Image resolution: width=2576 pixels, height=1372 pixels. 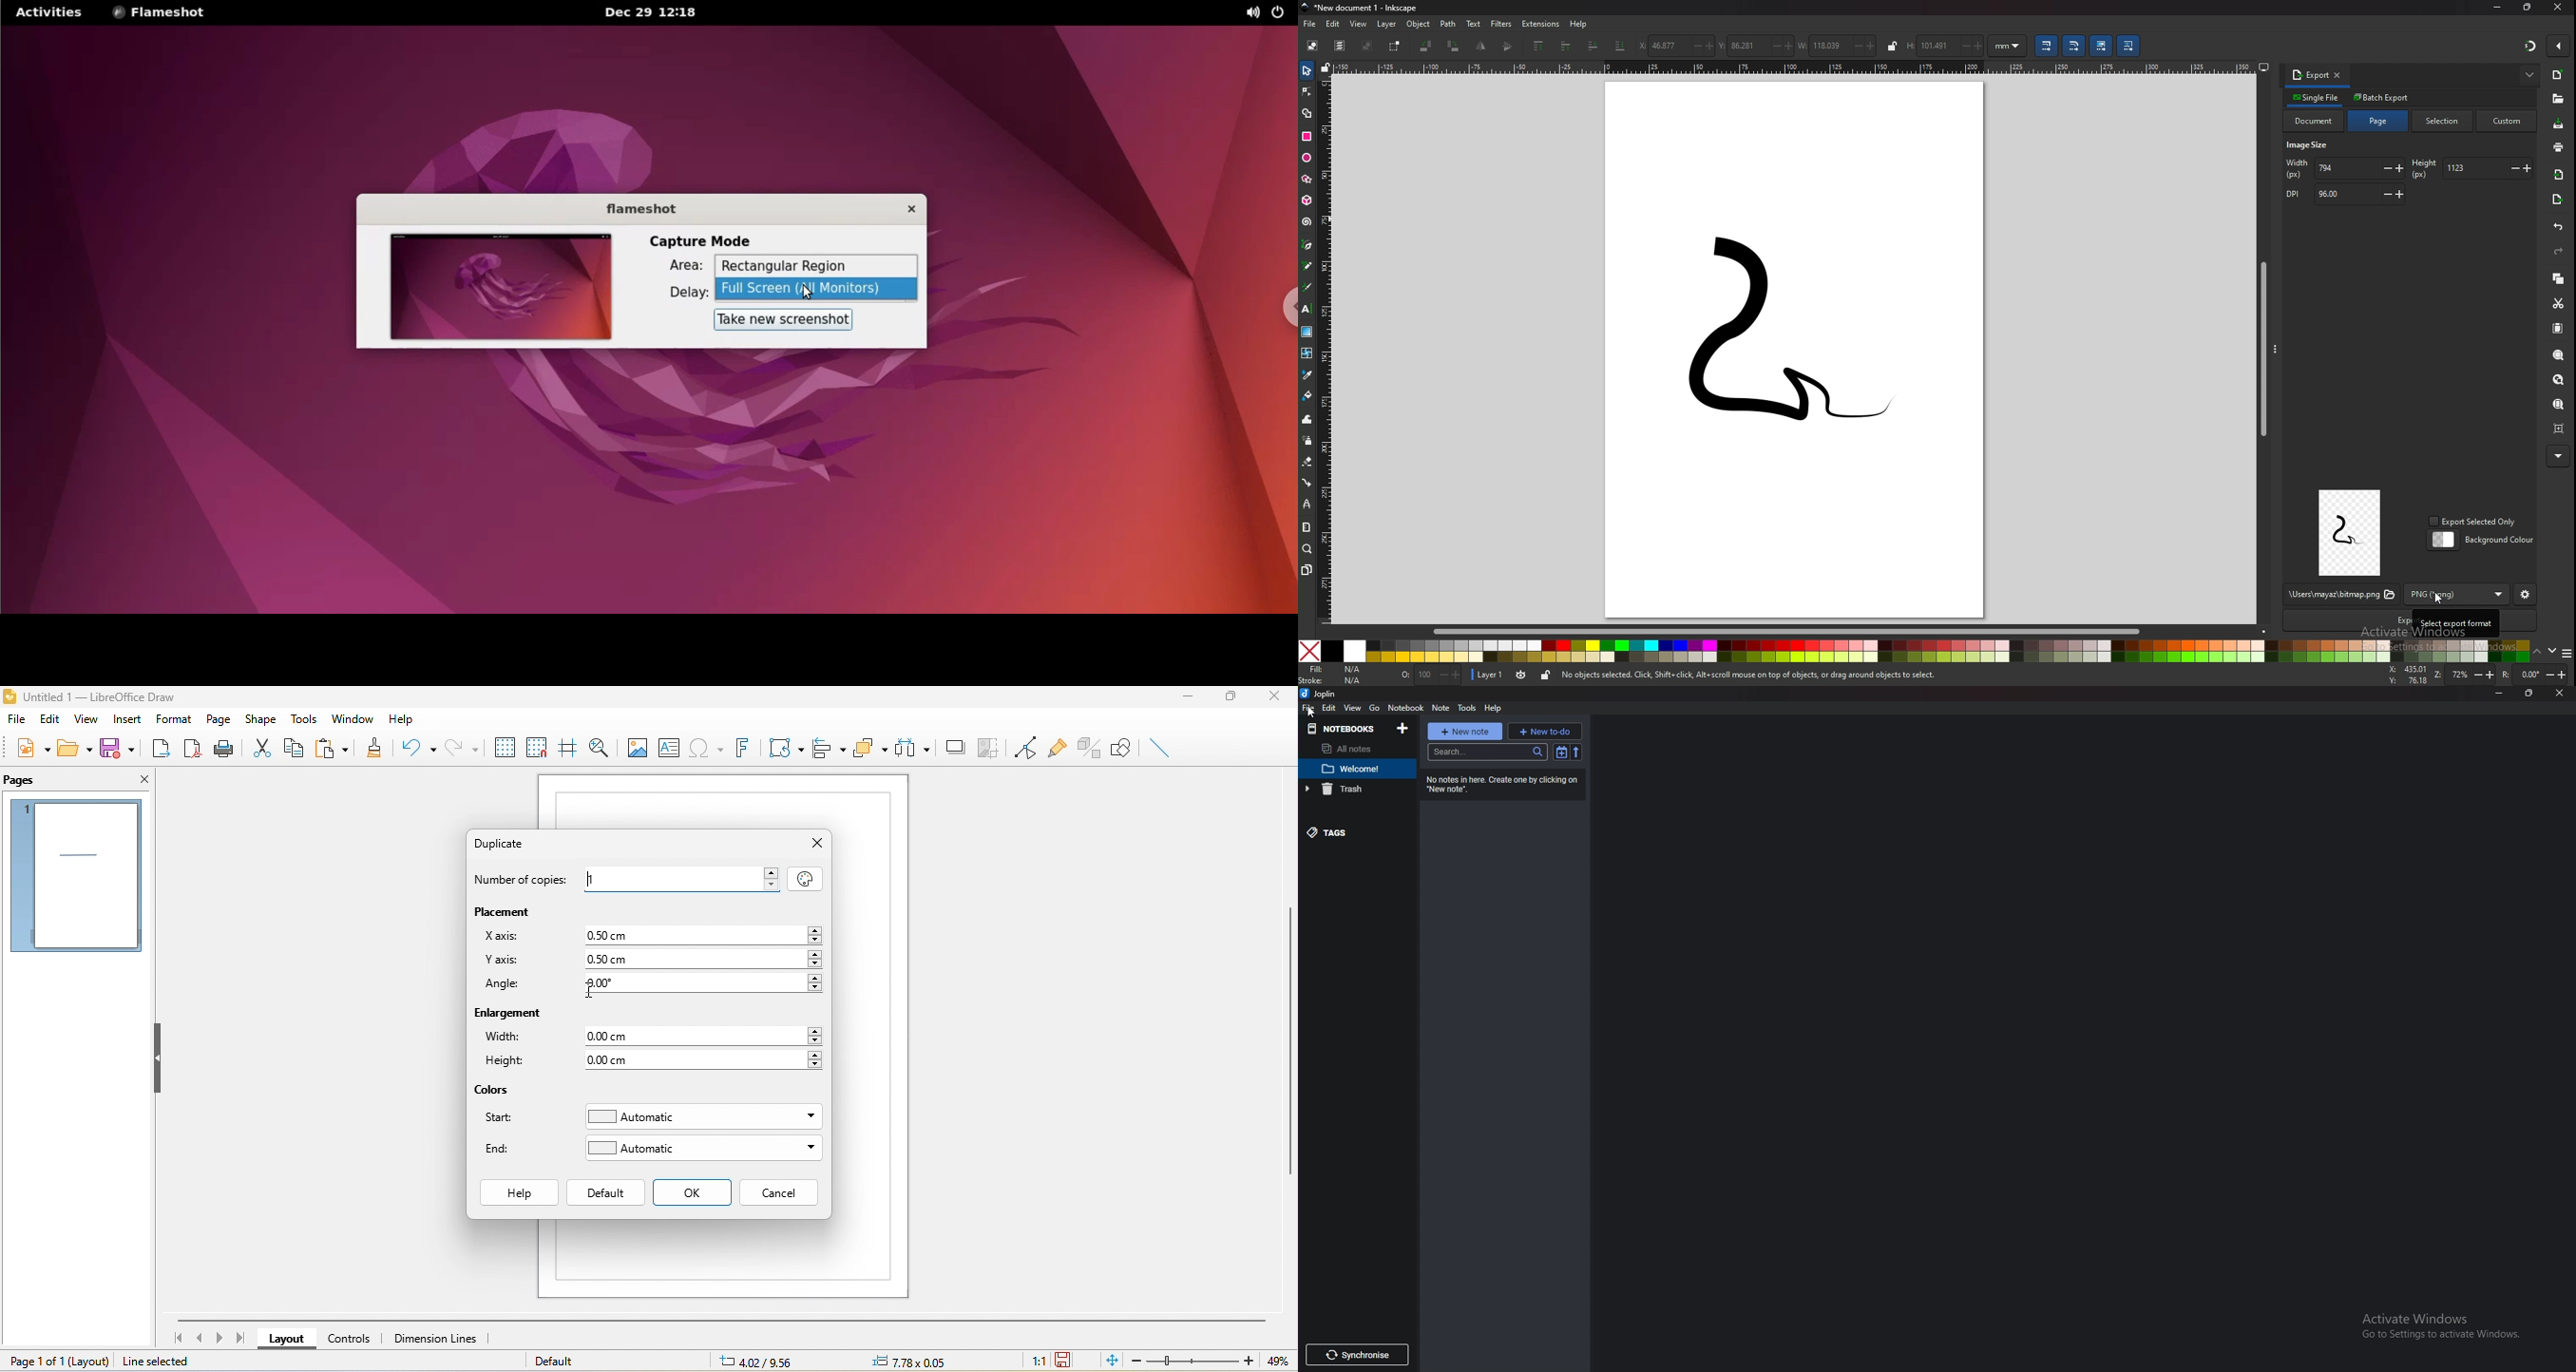 What do you see at coordinates (1307, 158) in the screenshot?
I see `ellipse` at bounding box center [1307, 158].